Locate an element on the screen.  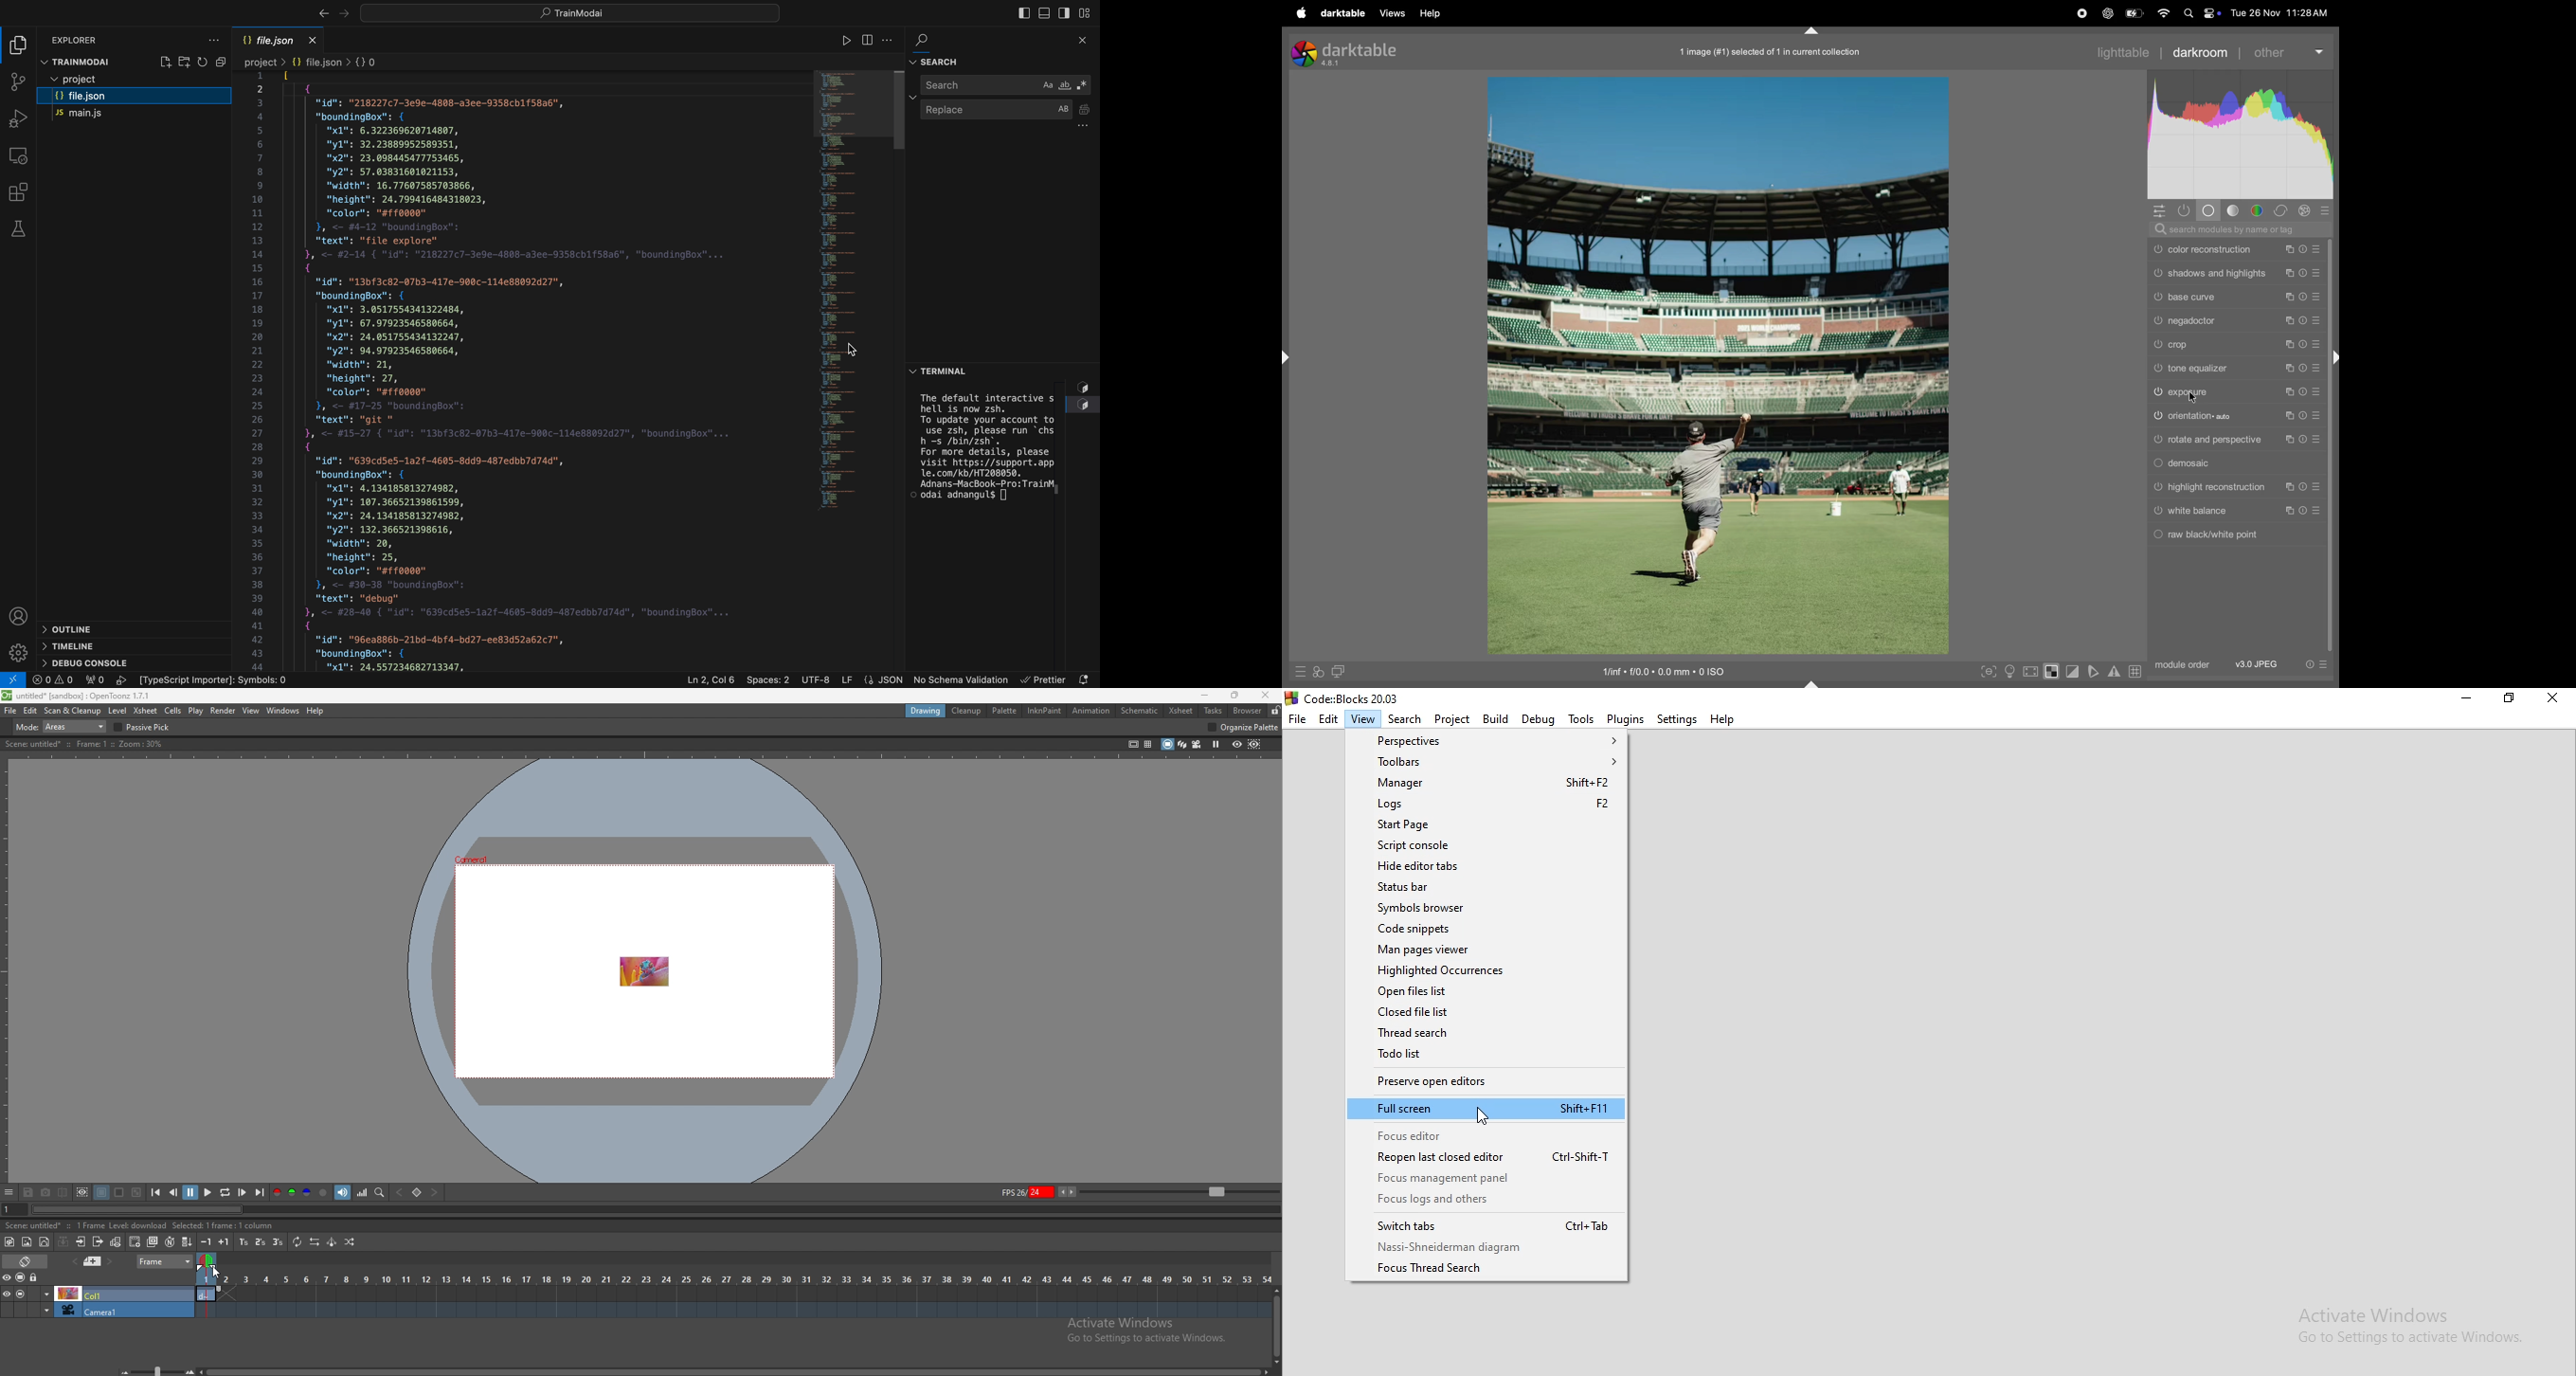
expand or collapse  is located at coordinates (2333, 359).